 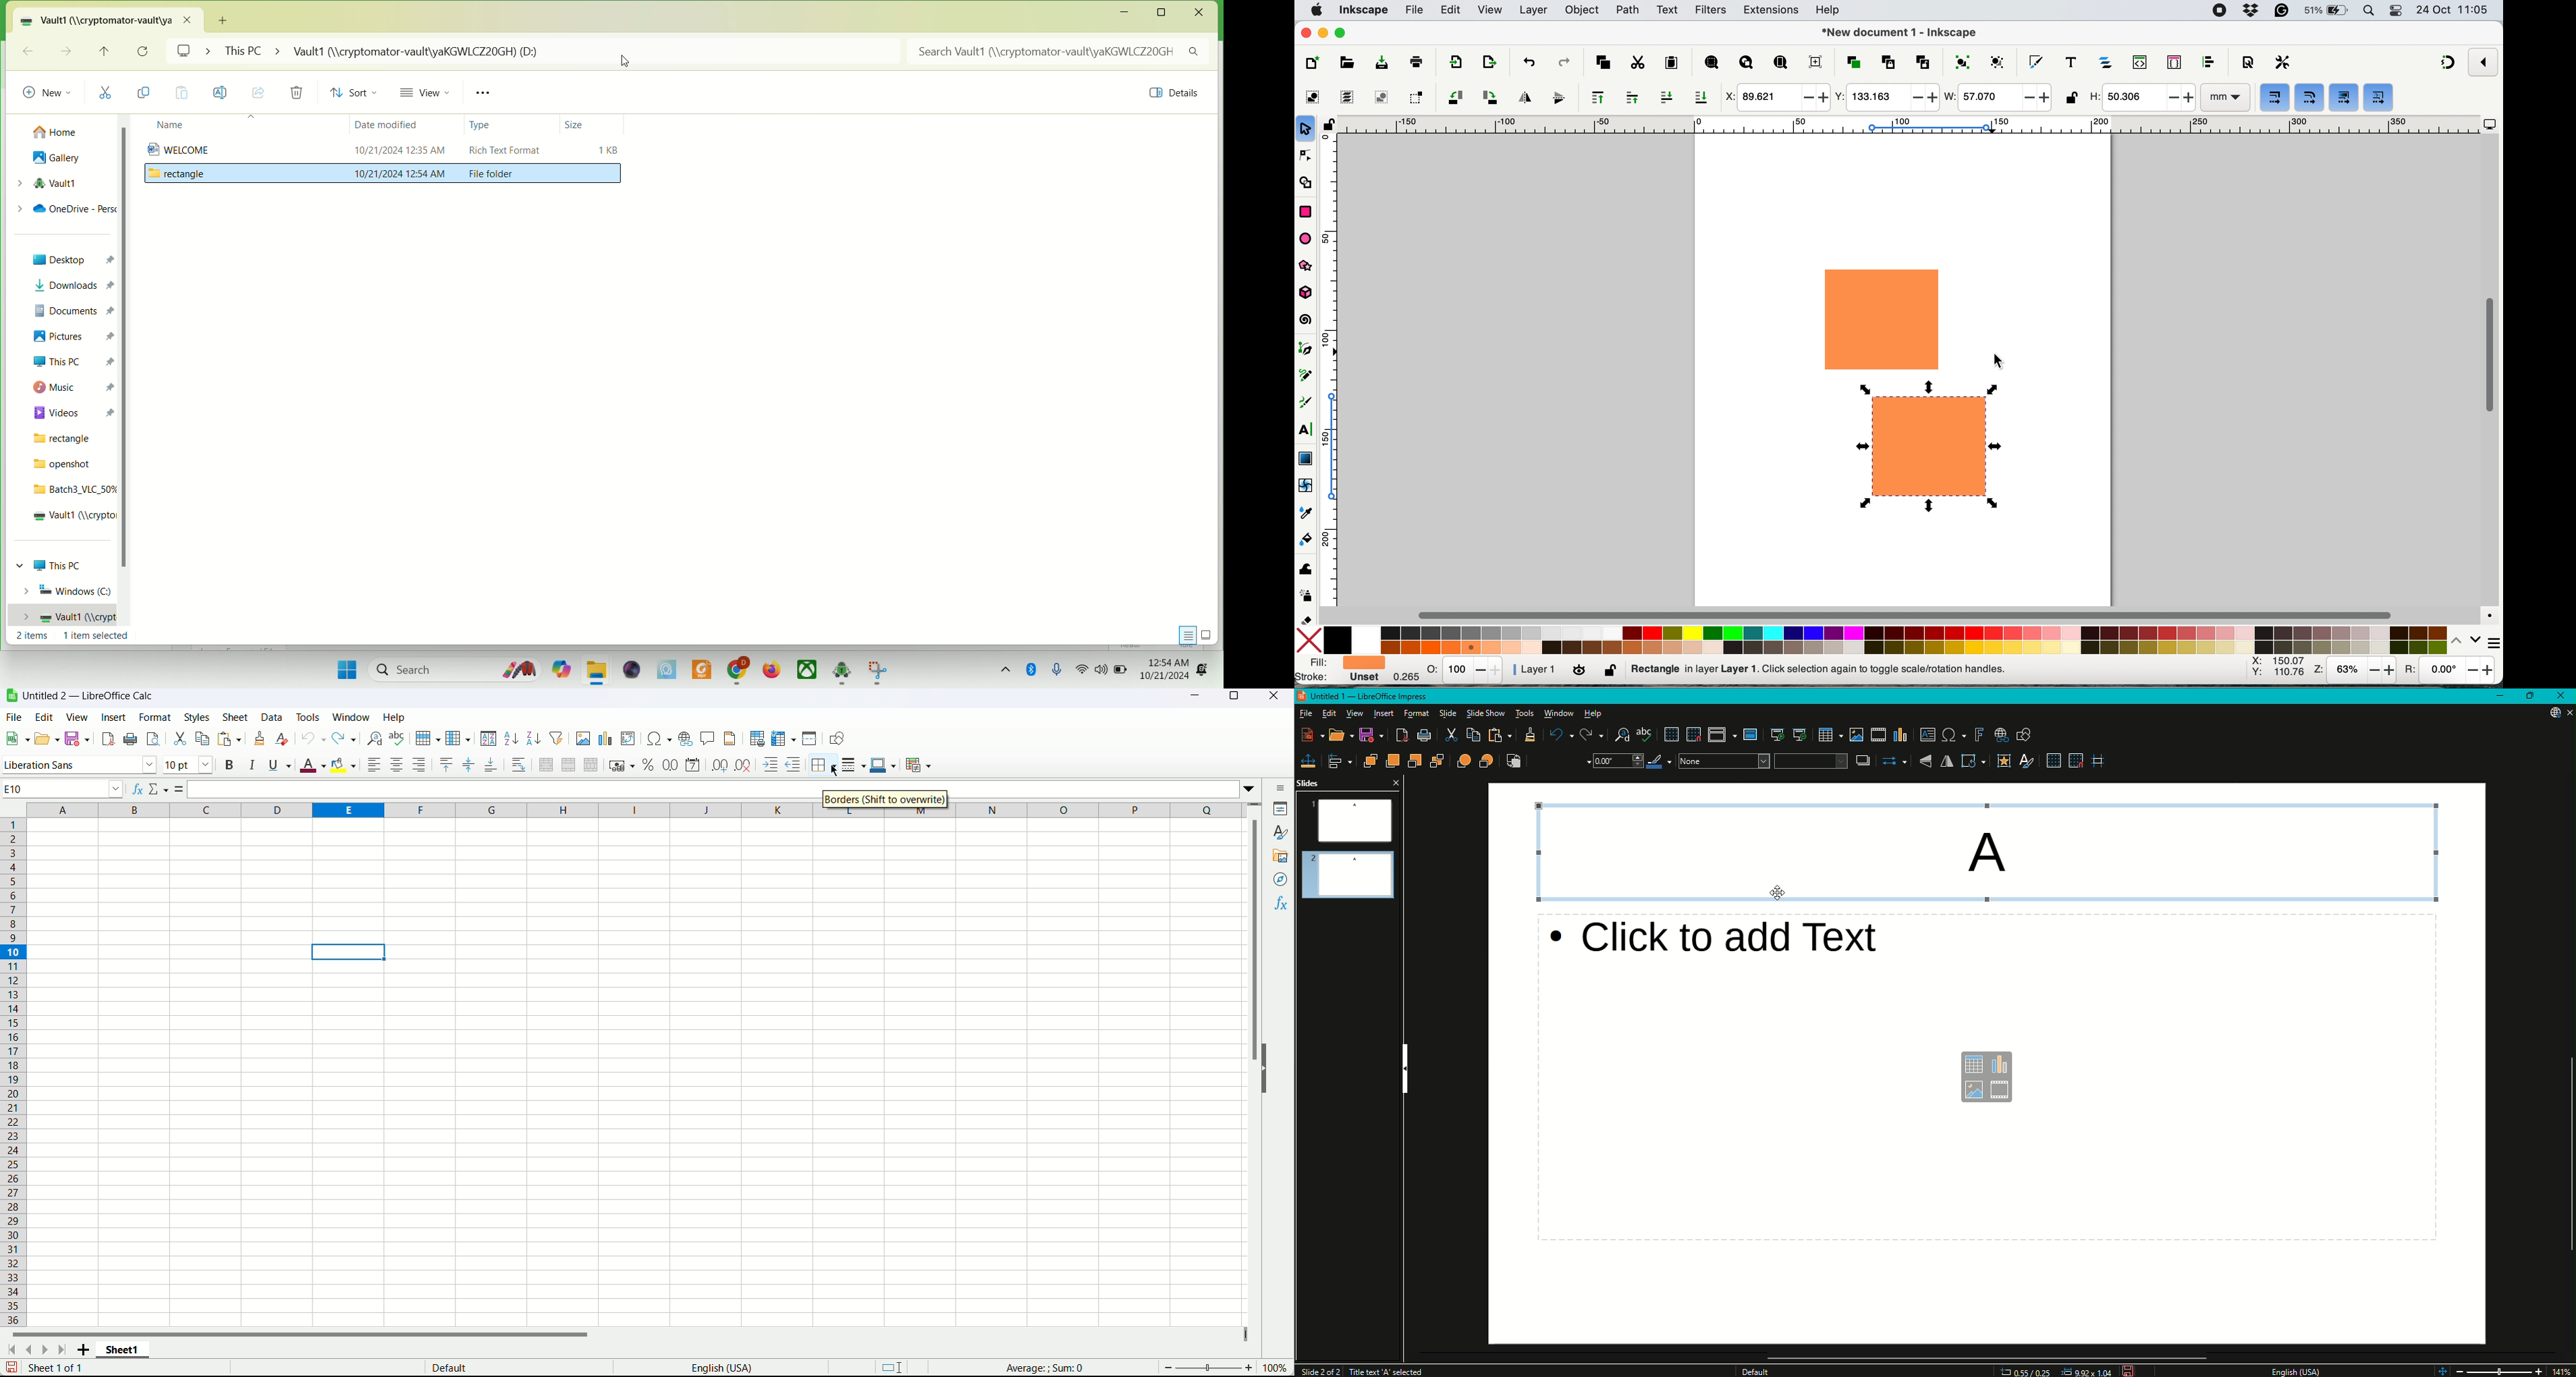 What do you see at coordinates (252, 765) in the screenshot?
I see `Italic` at bounding box center [252, 765].